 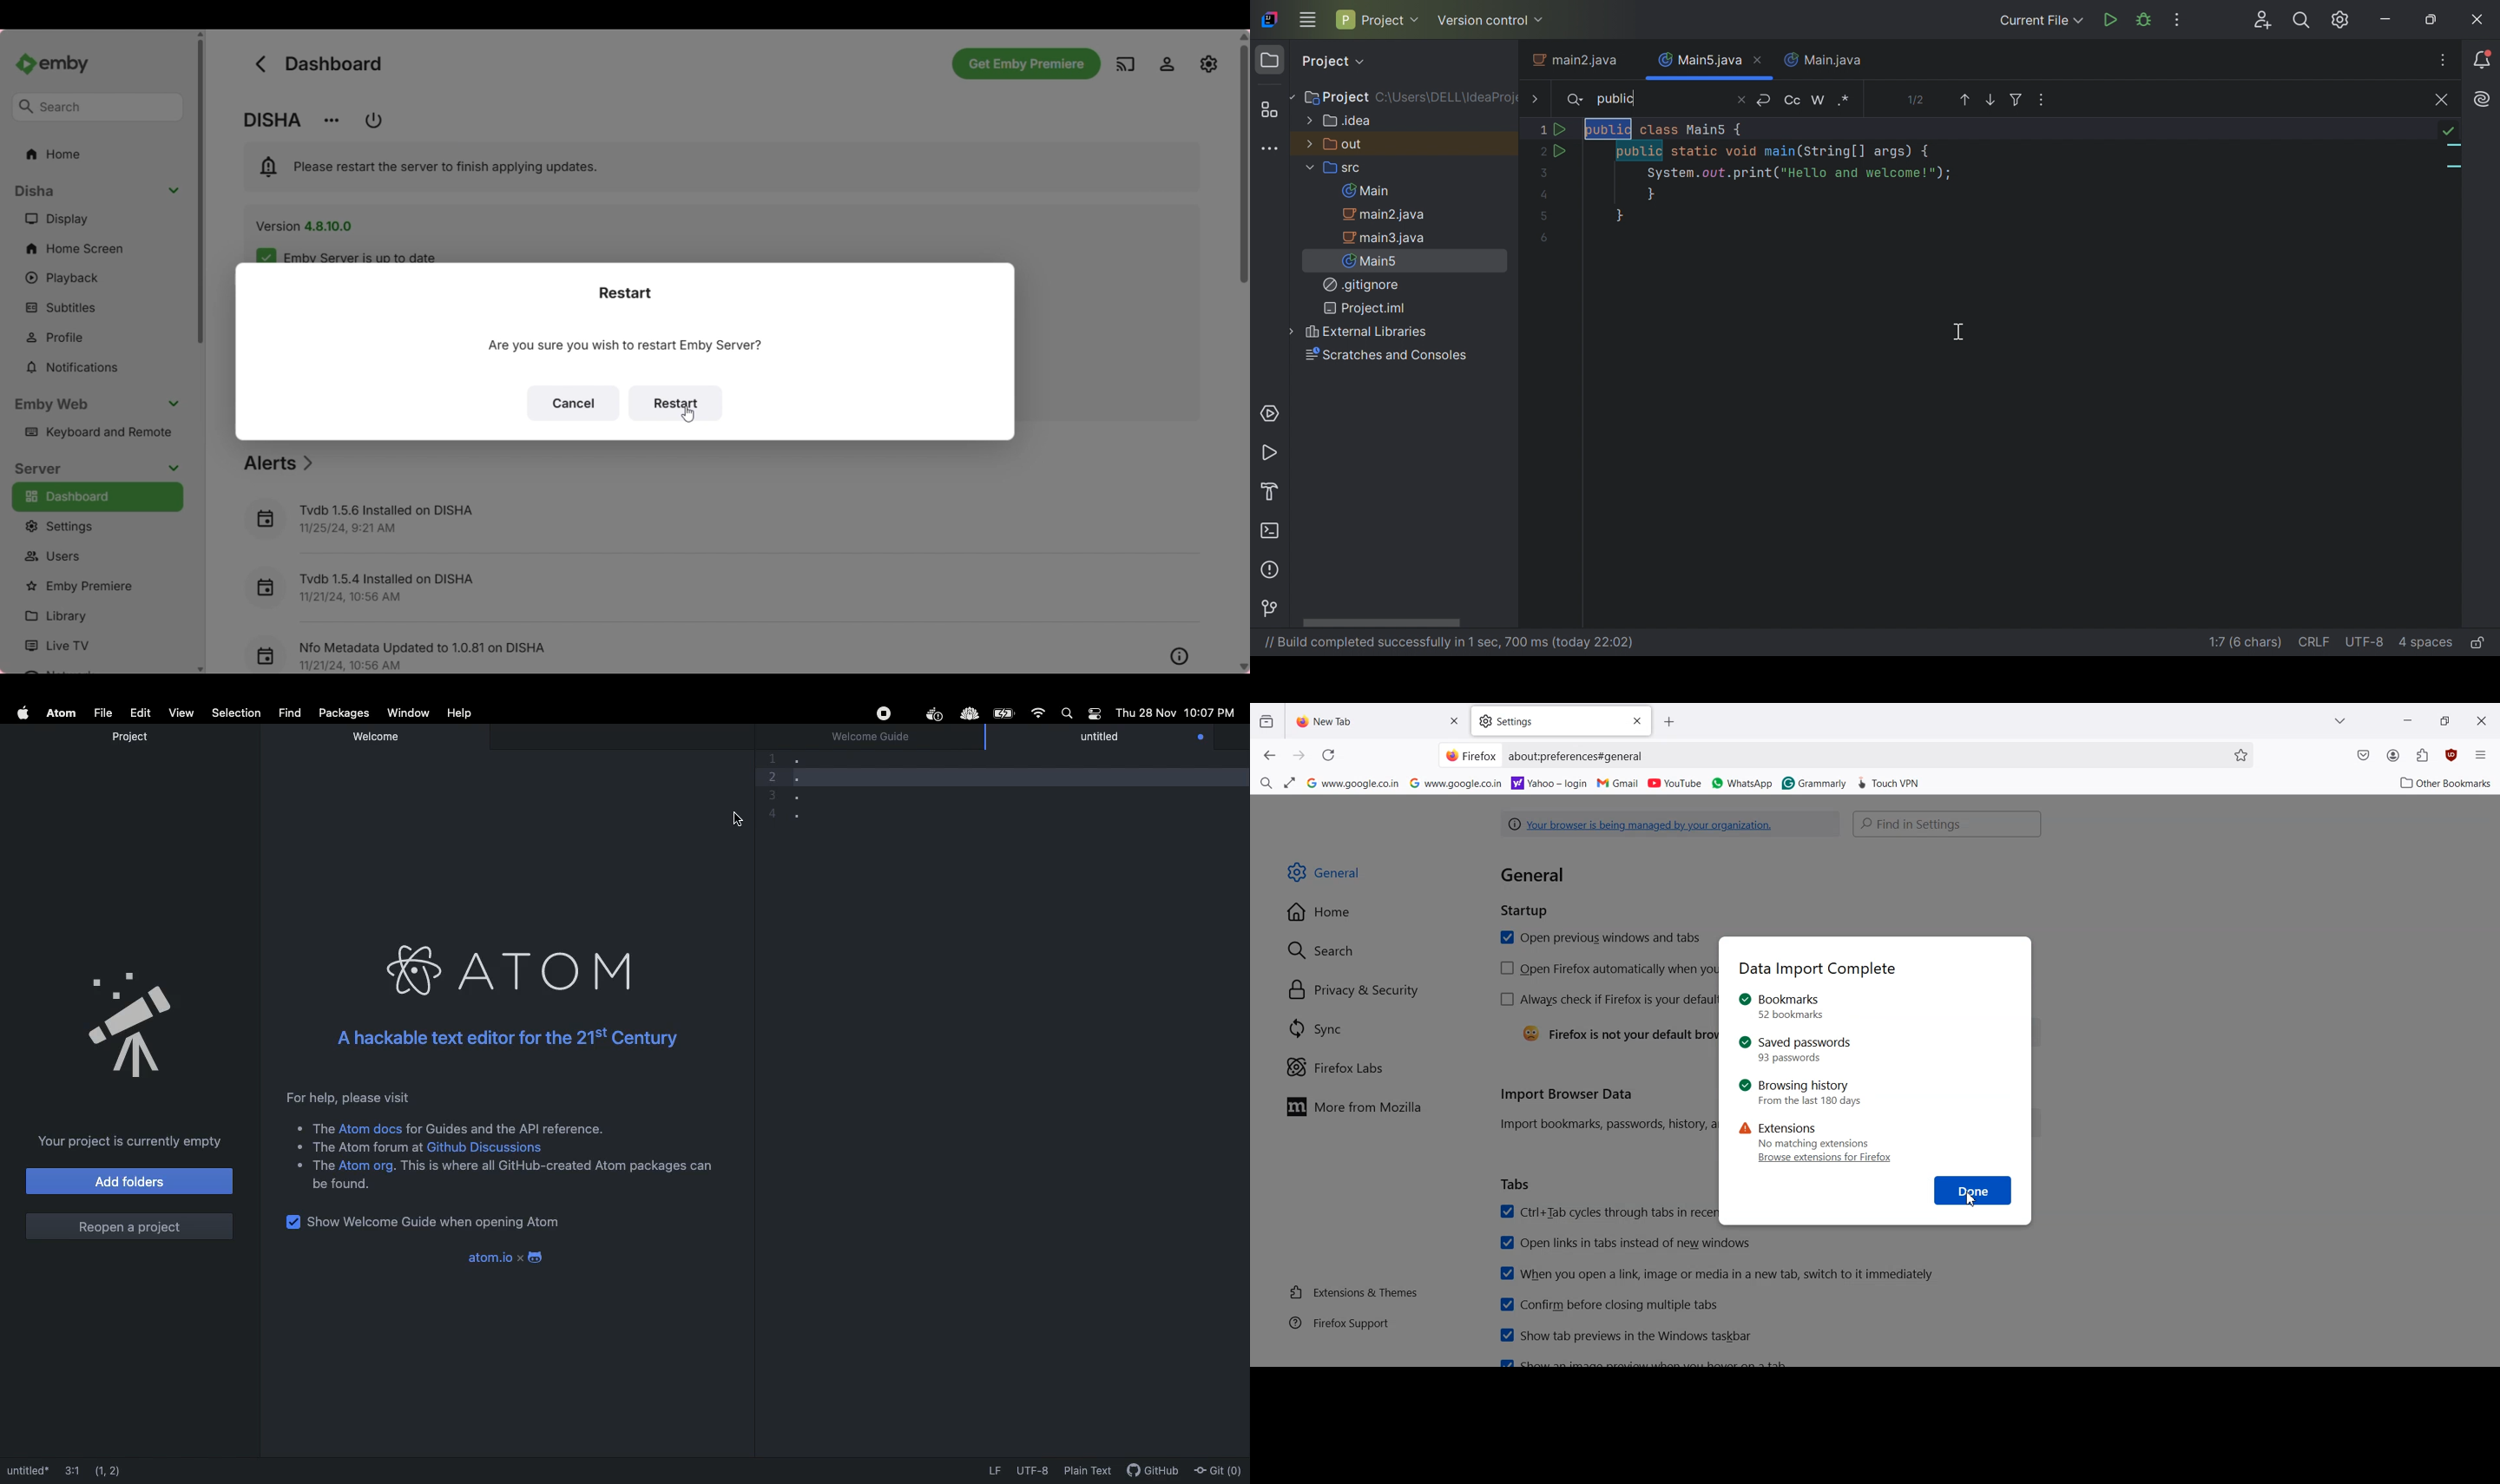 I want to click on Privacy & Security, so click(x=1355, y=990).